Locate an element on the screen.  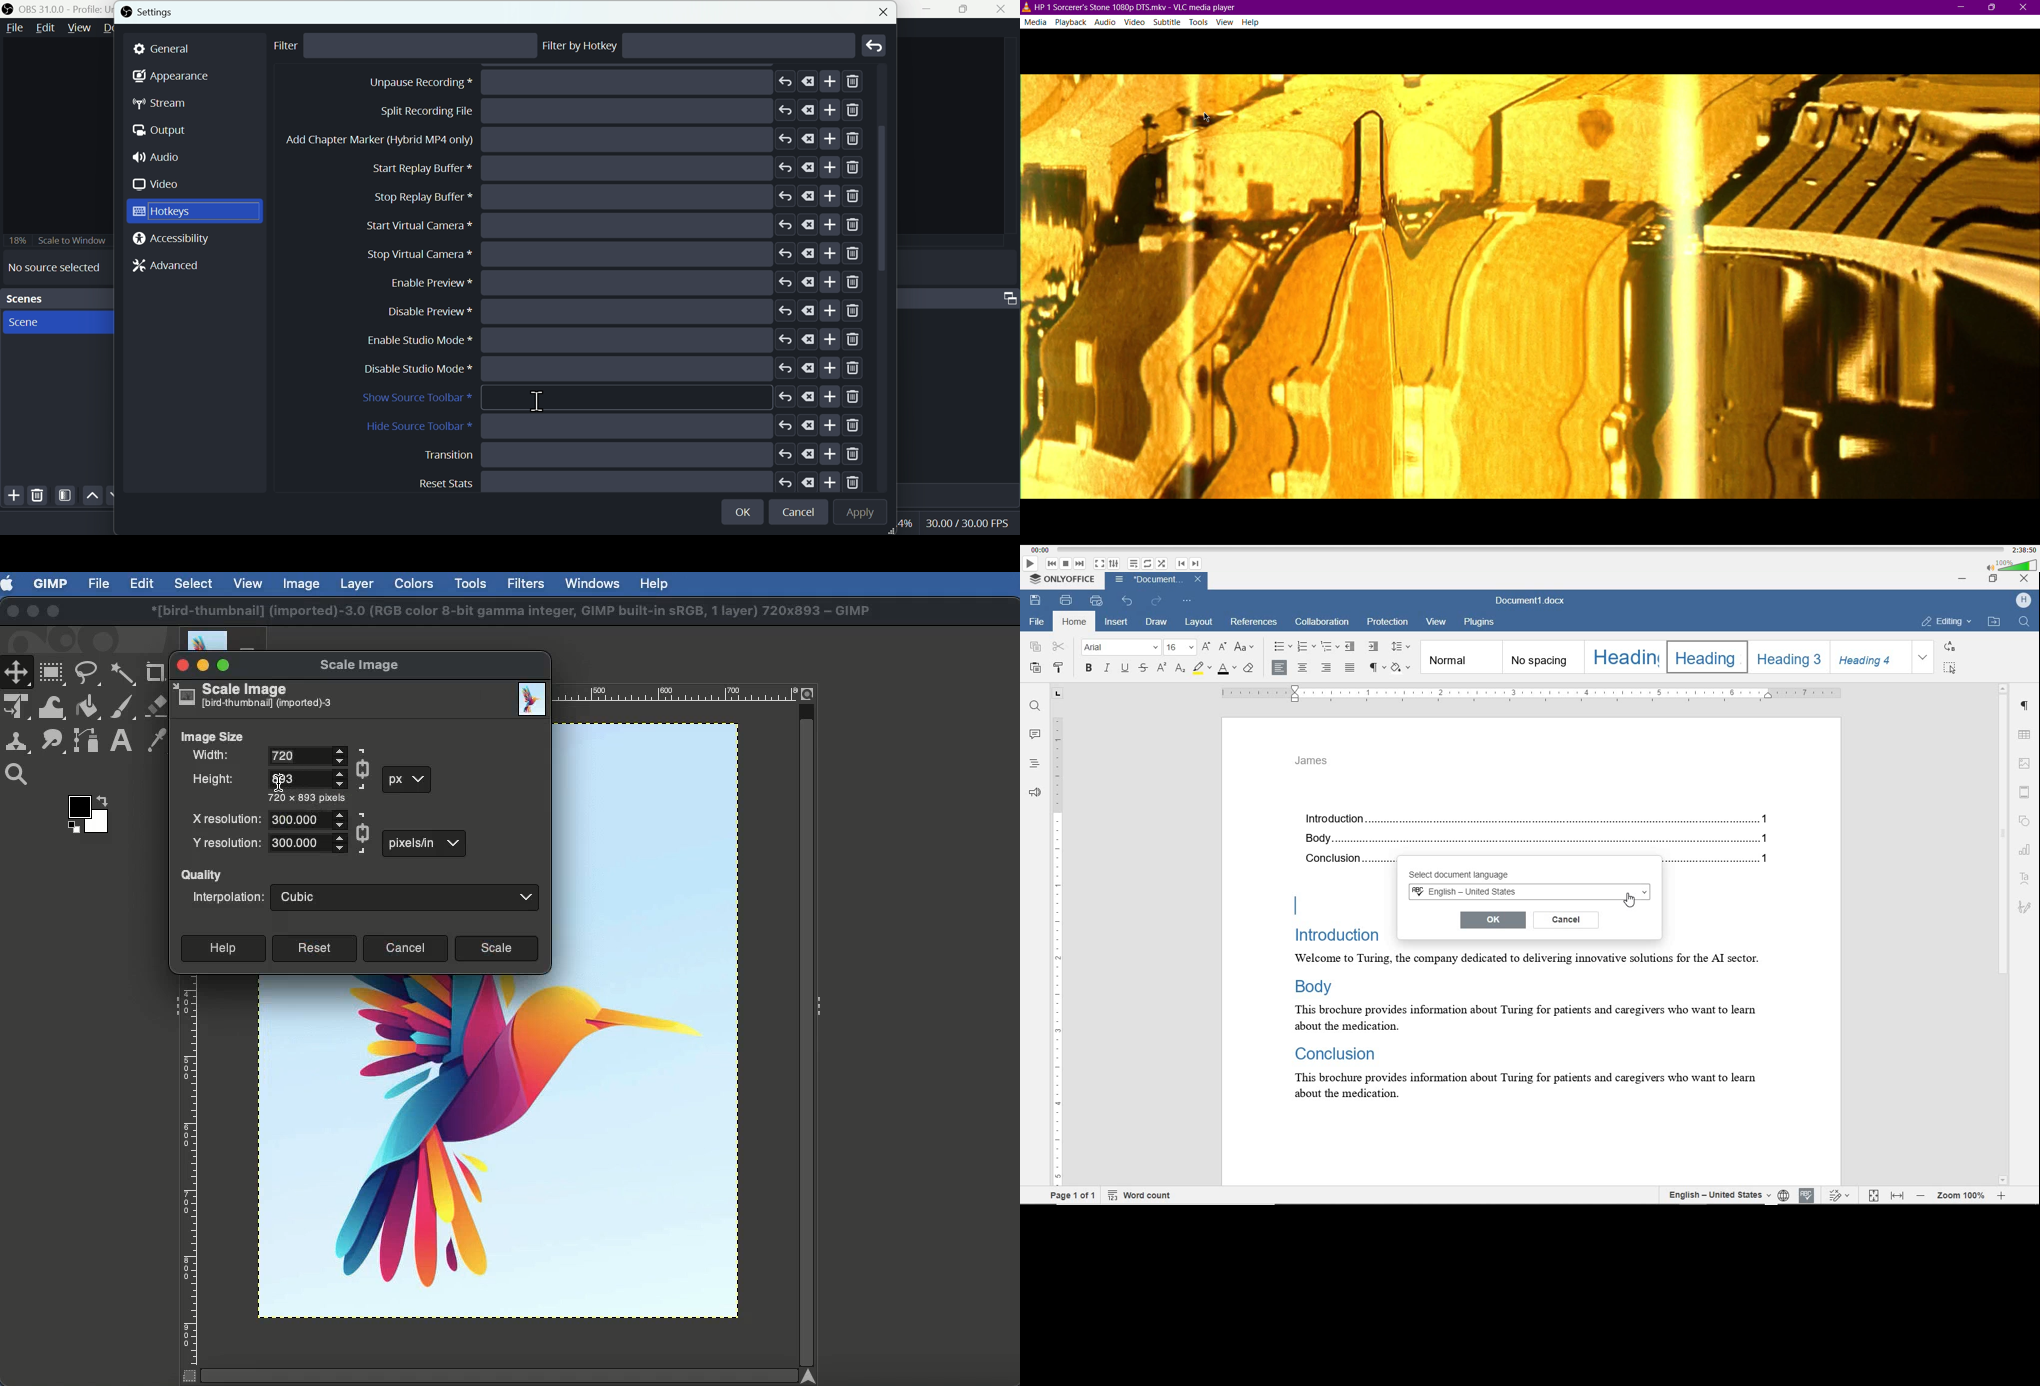
clear style is located at coordinates (1250, 669).